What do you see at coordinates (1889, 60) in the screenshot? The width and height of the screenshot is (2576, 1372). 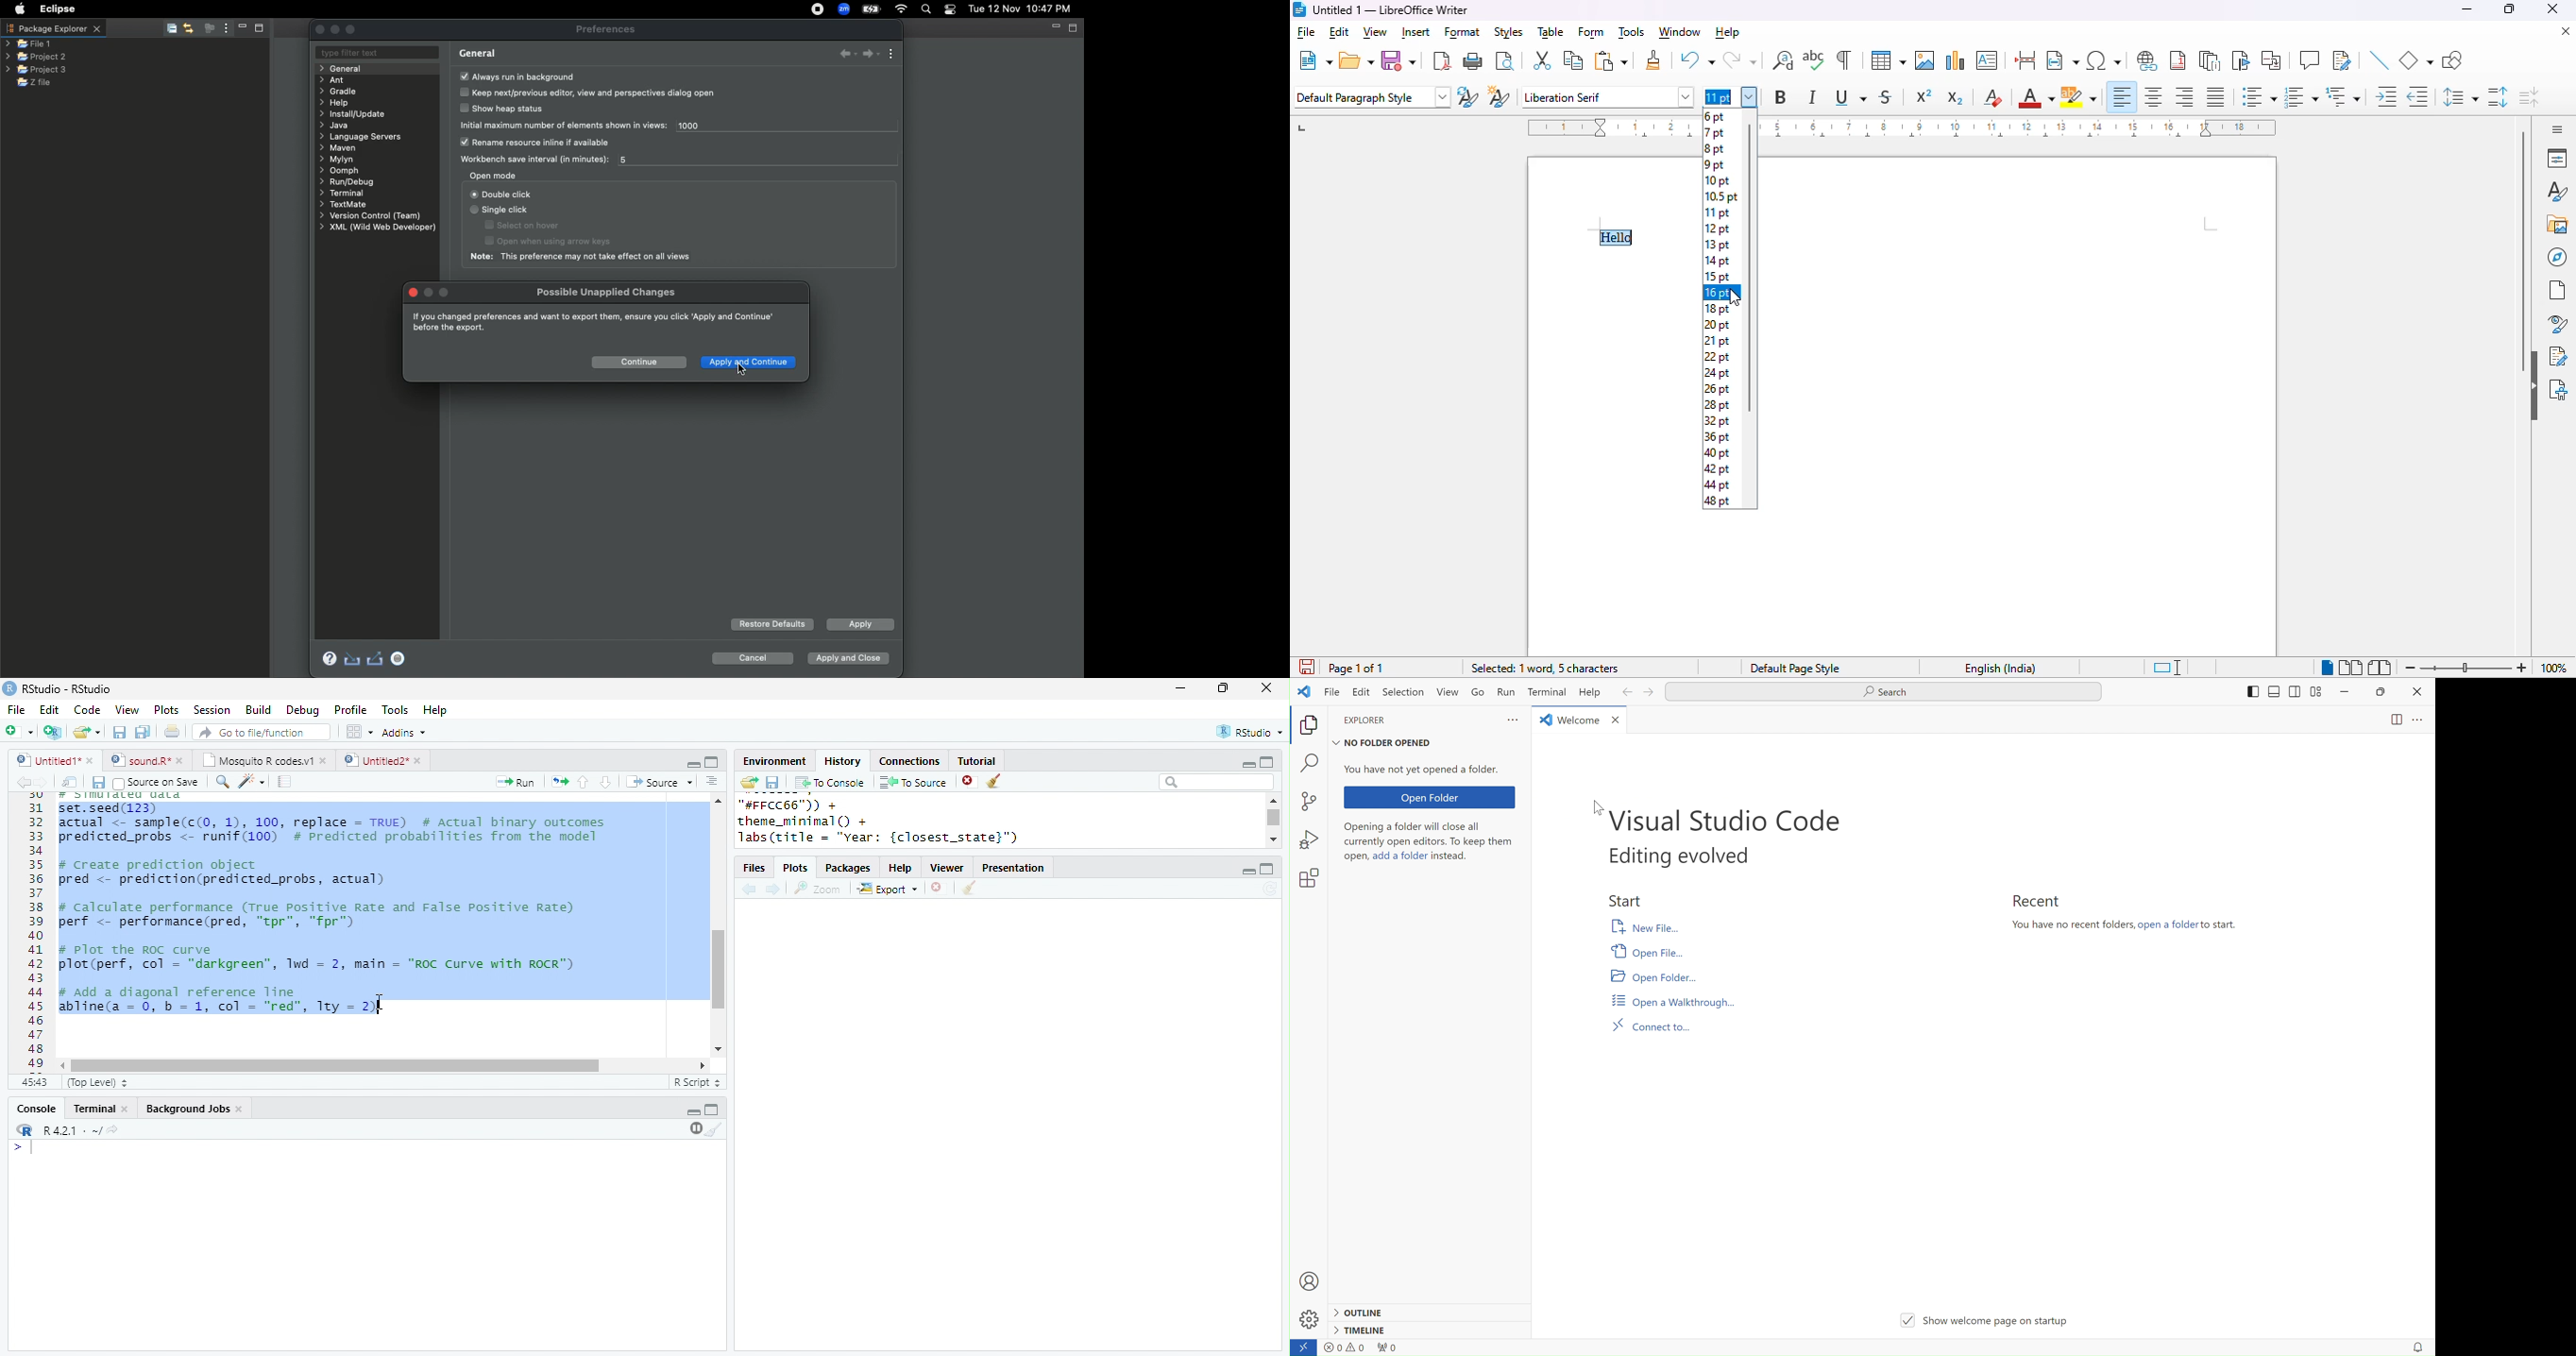 I see `insert table` at bounding box center [1889, 60].